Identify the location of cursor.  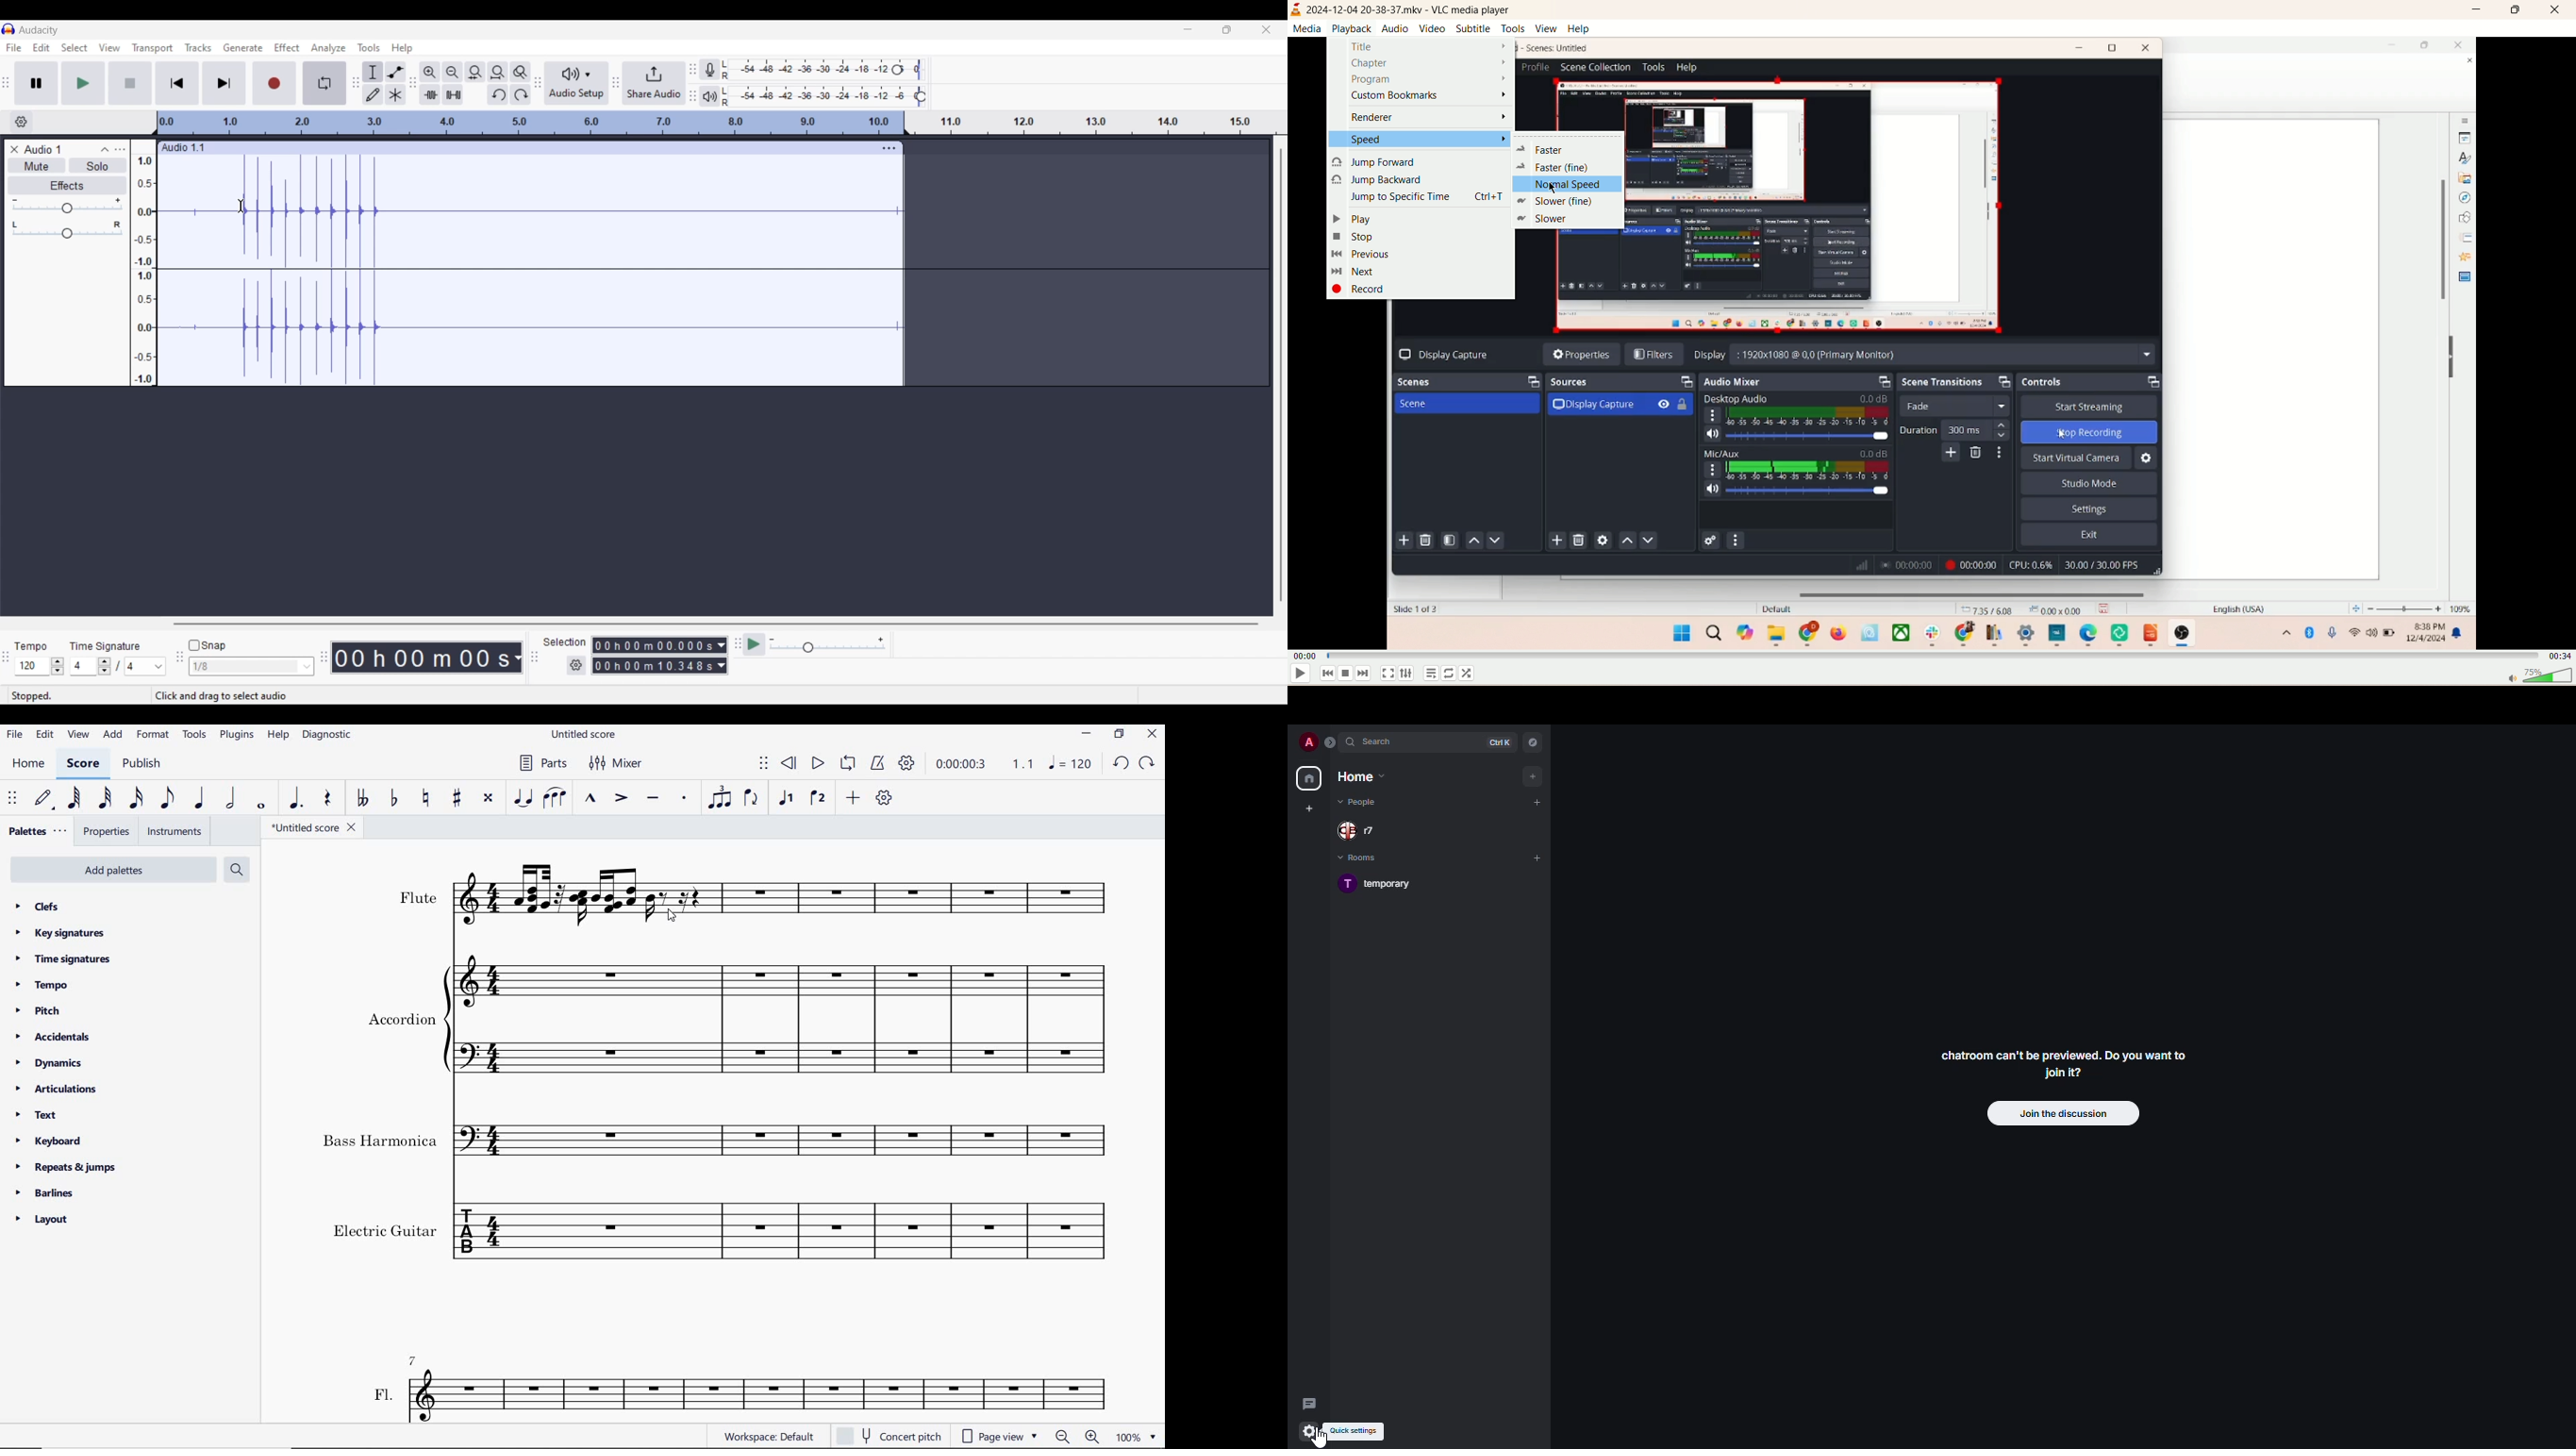
(1551, 185).